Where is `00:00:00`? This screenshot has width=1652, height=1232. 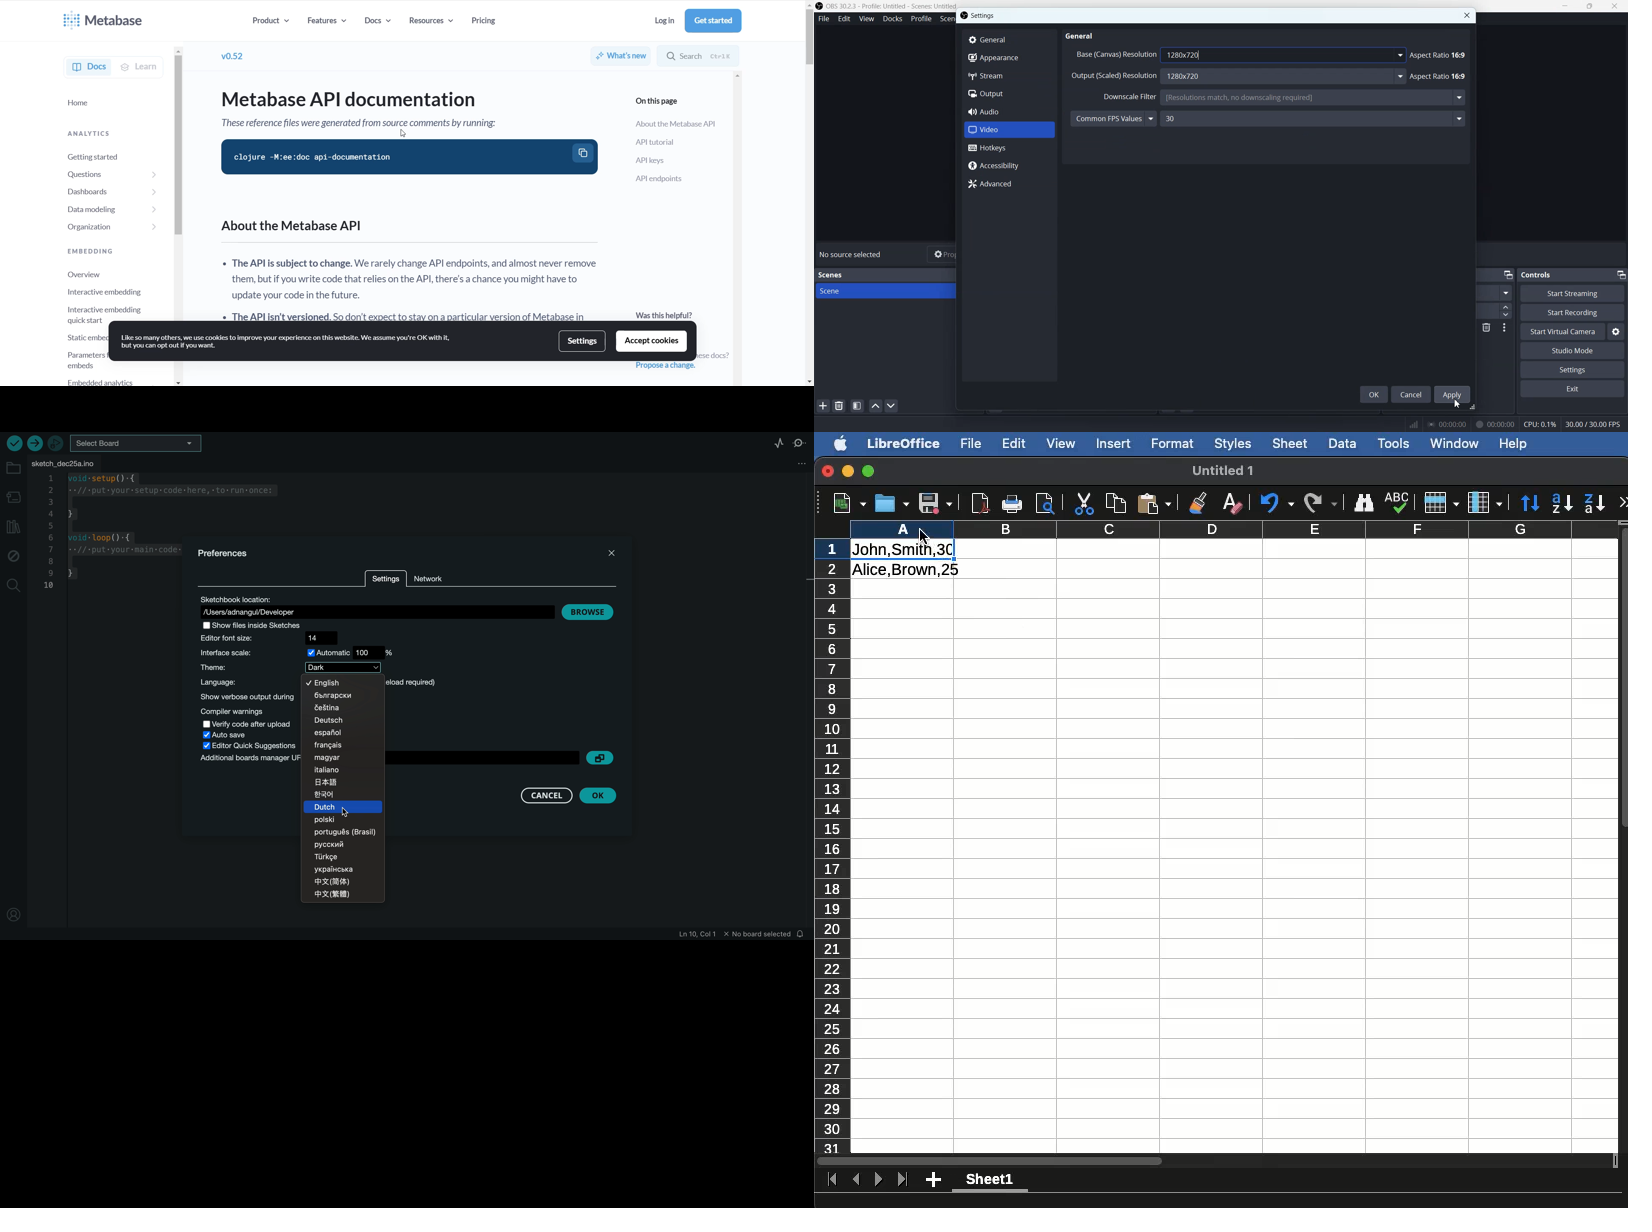
00:00:00 is located at coordinates (1493, 424).